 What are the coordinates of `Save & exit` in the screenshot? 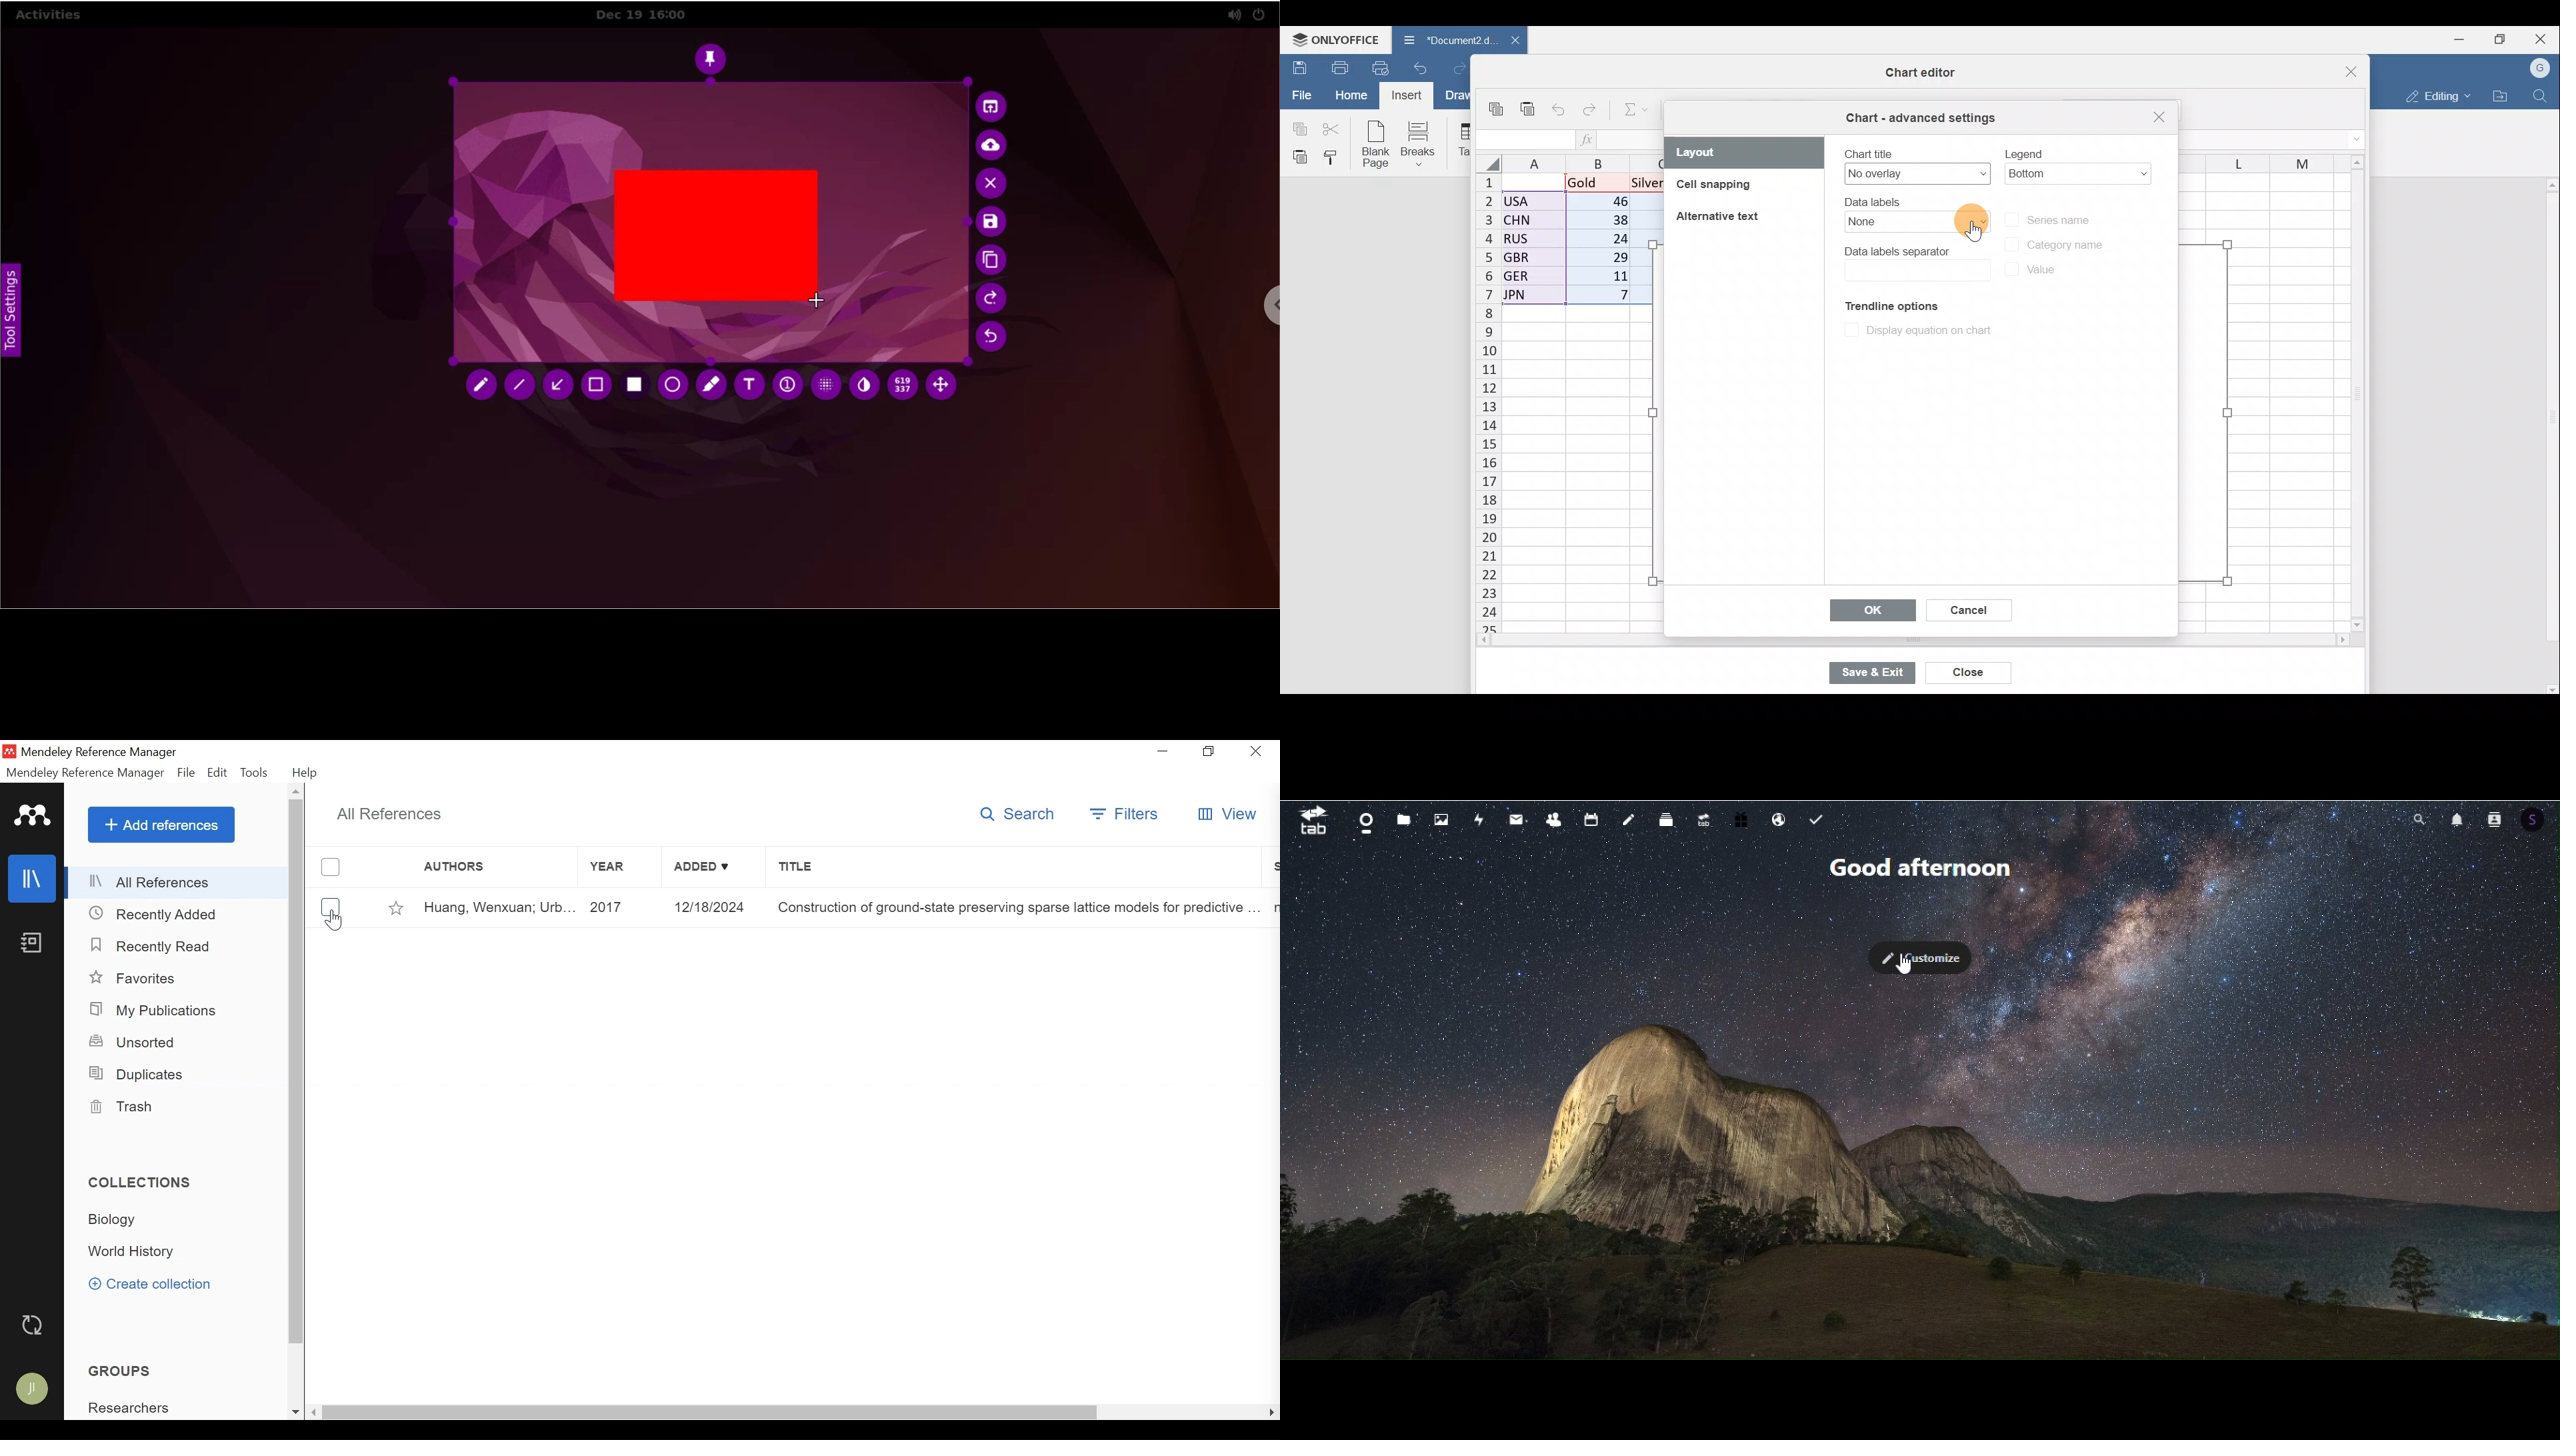 It's located at (1879, 674).